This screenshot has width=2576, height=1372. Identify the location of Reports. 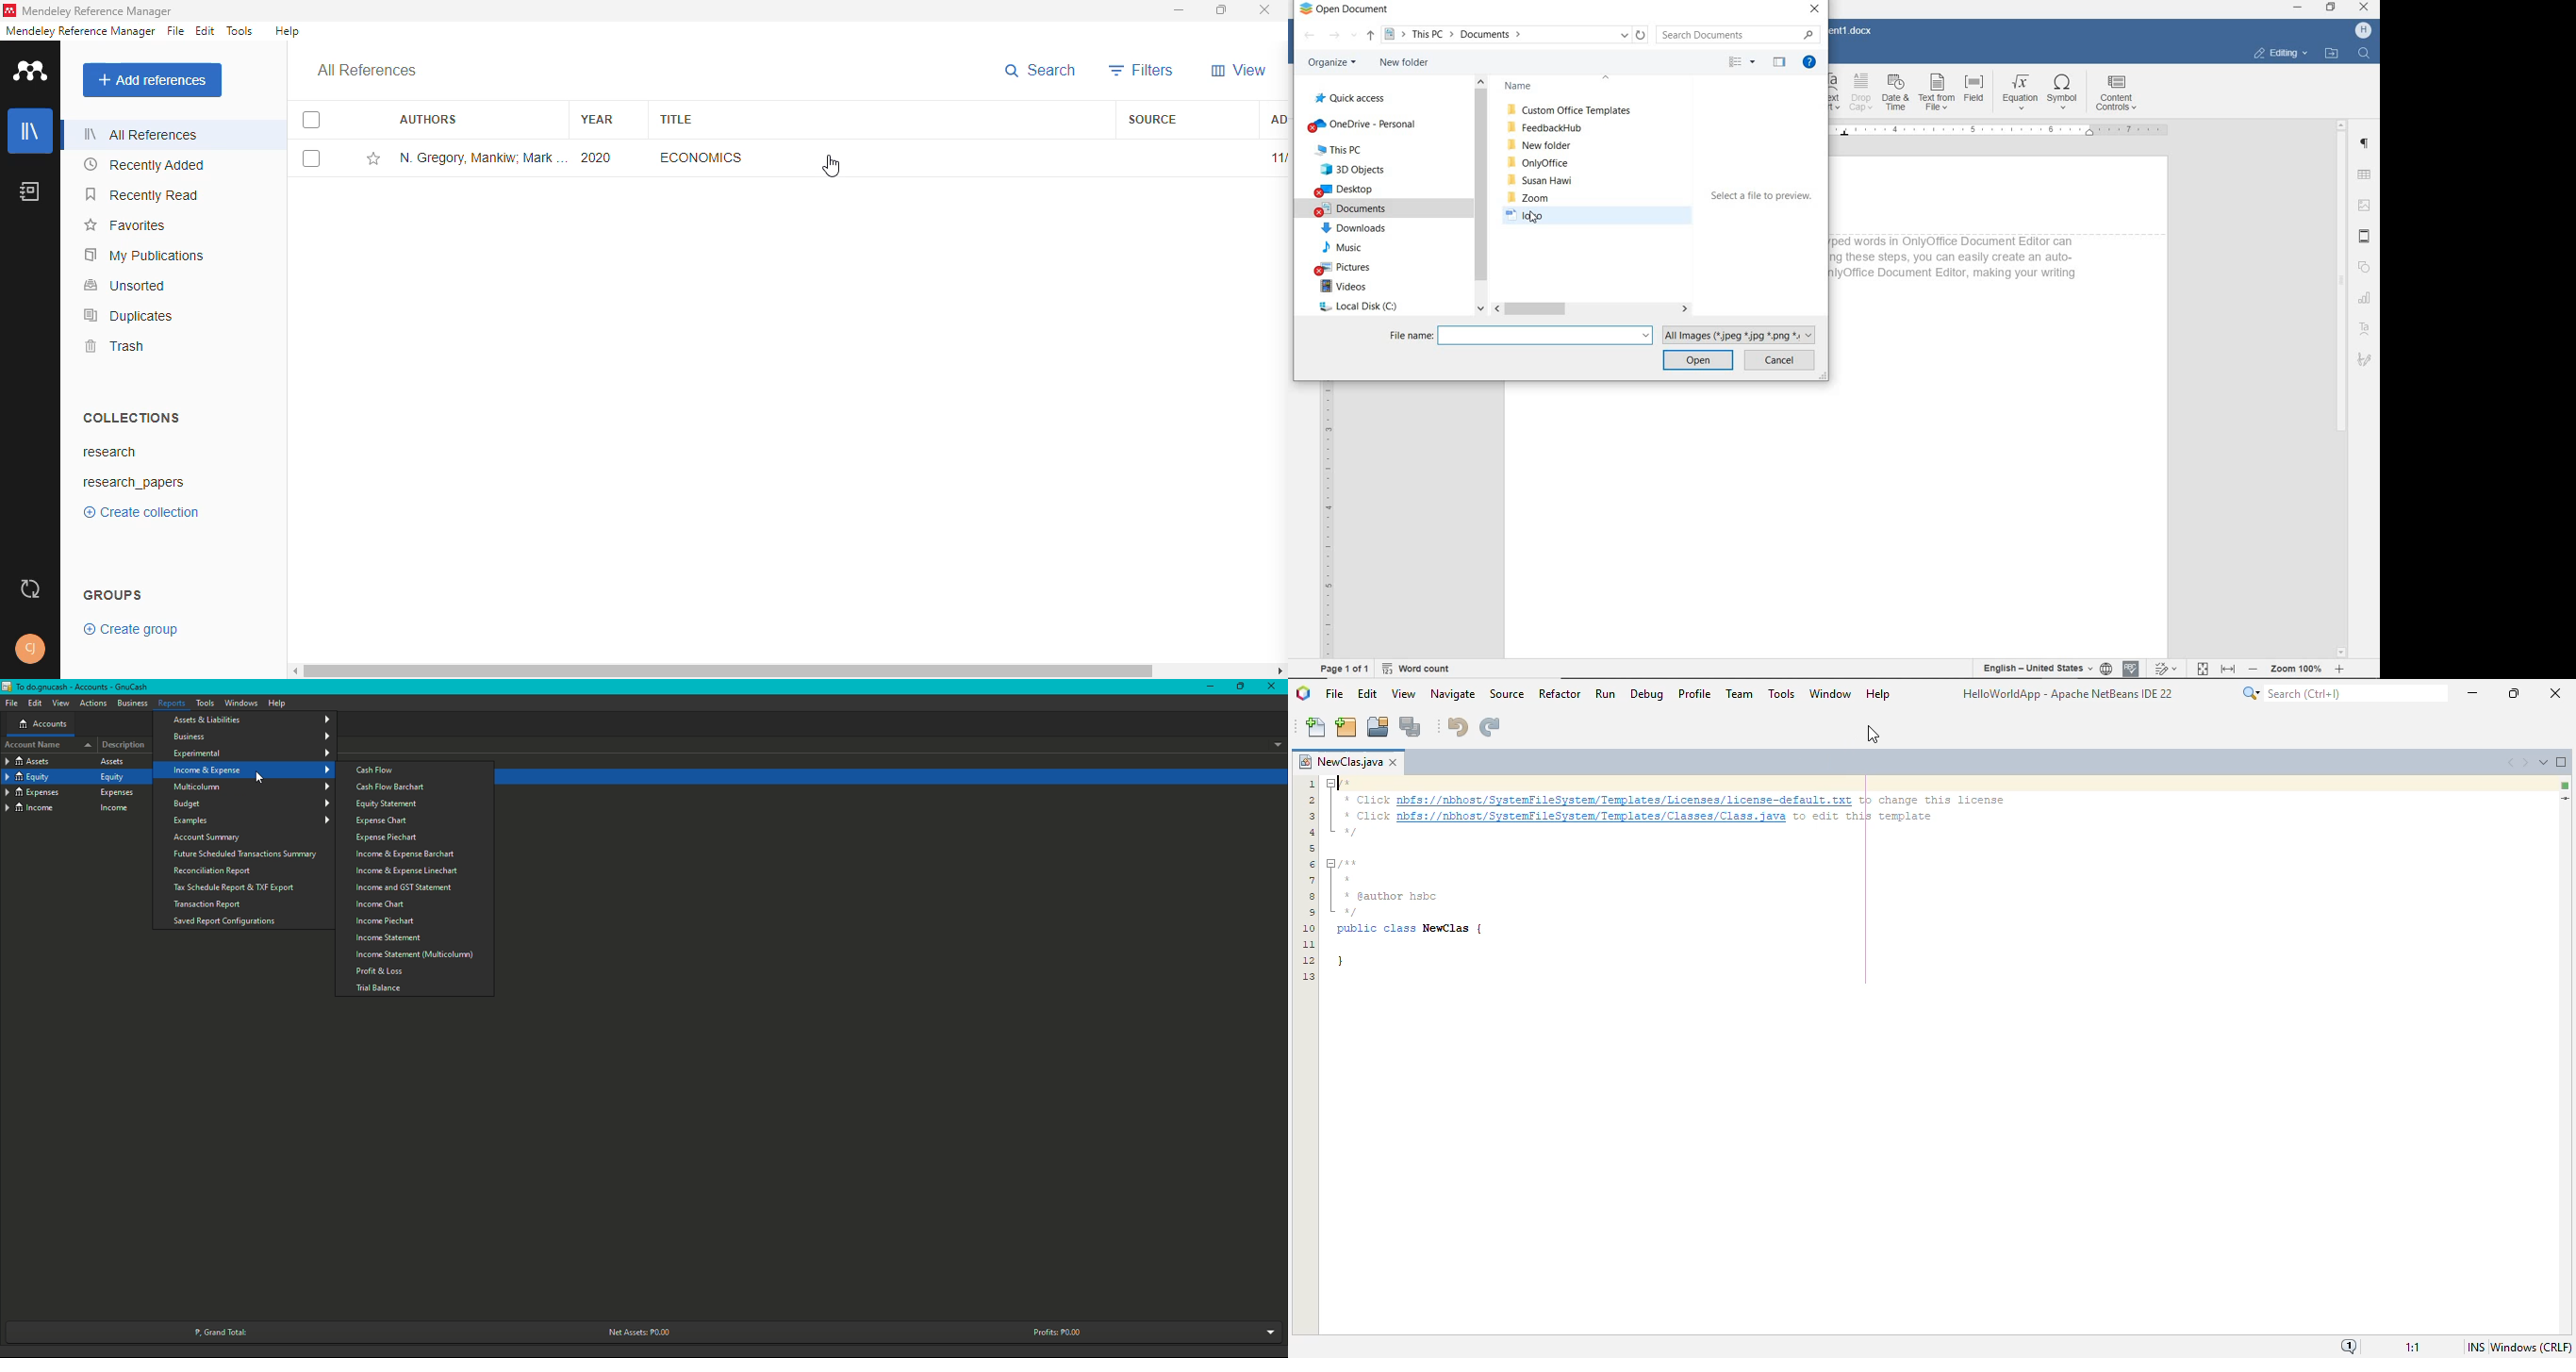
(173, 703).